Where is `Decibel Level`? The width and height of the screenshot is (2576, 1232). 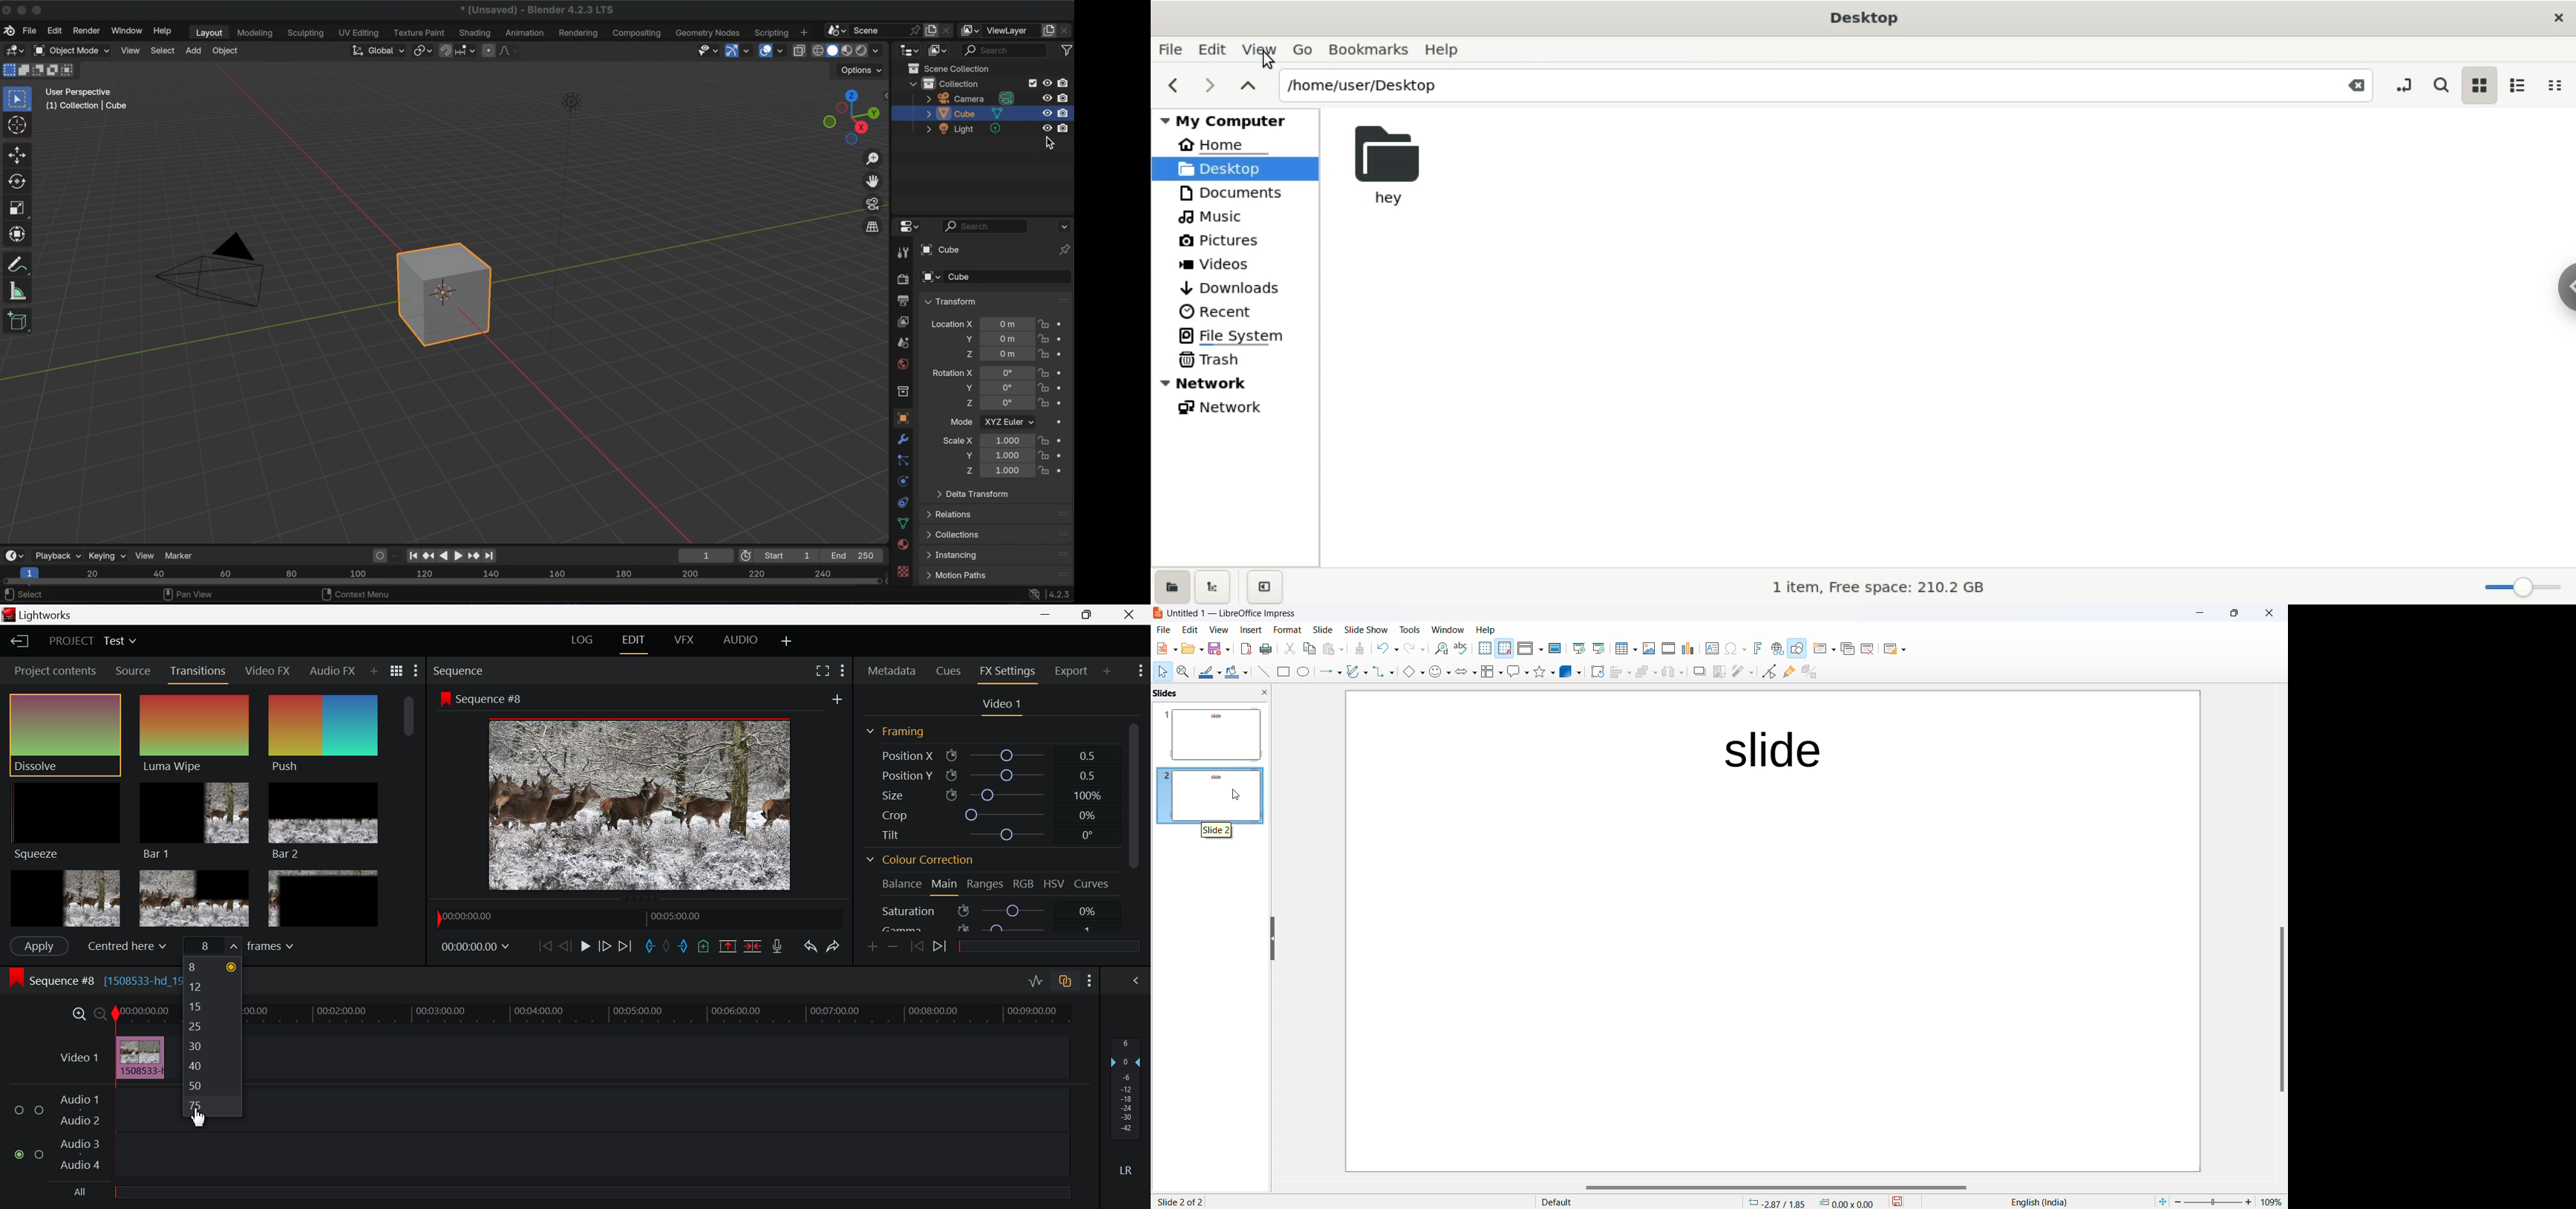 Decibel Level is located at coordinates (1127, 1103).